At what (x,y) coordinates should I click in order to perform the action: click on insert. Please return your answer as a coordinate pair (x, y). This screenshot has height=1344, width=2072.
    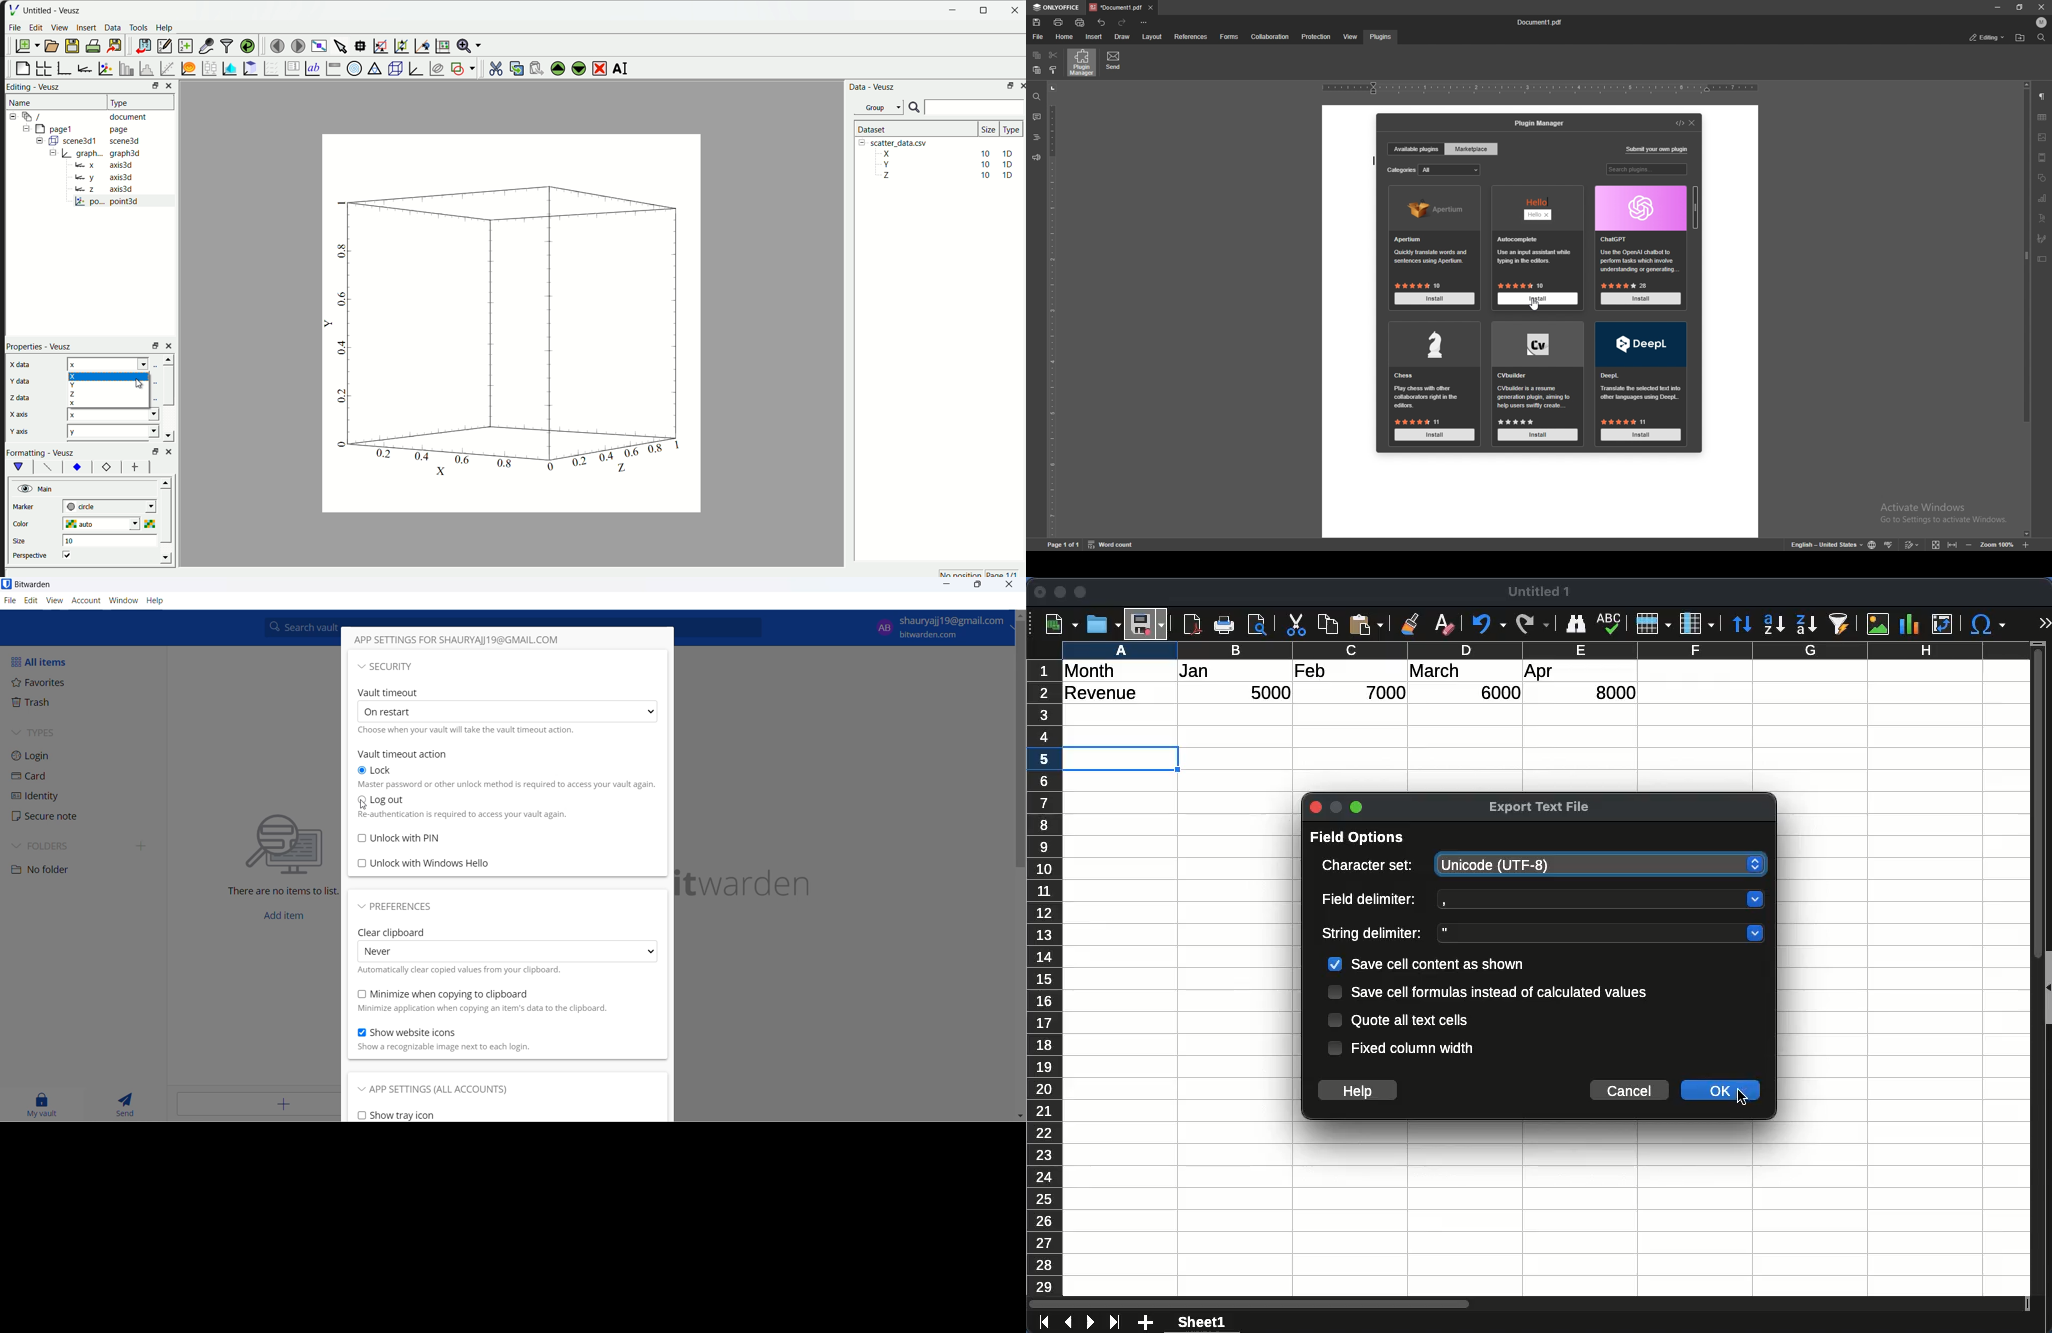
    Looking at the image, I should click on (1094, 37).